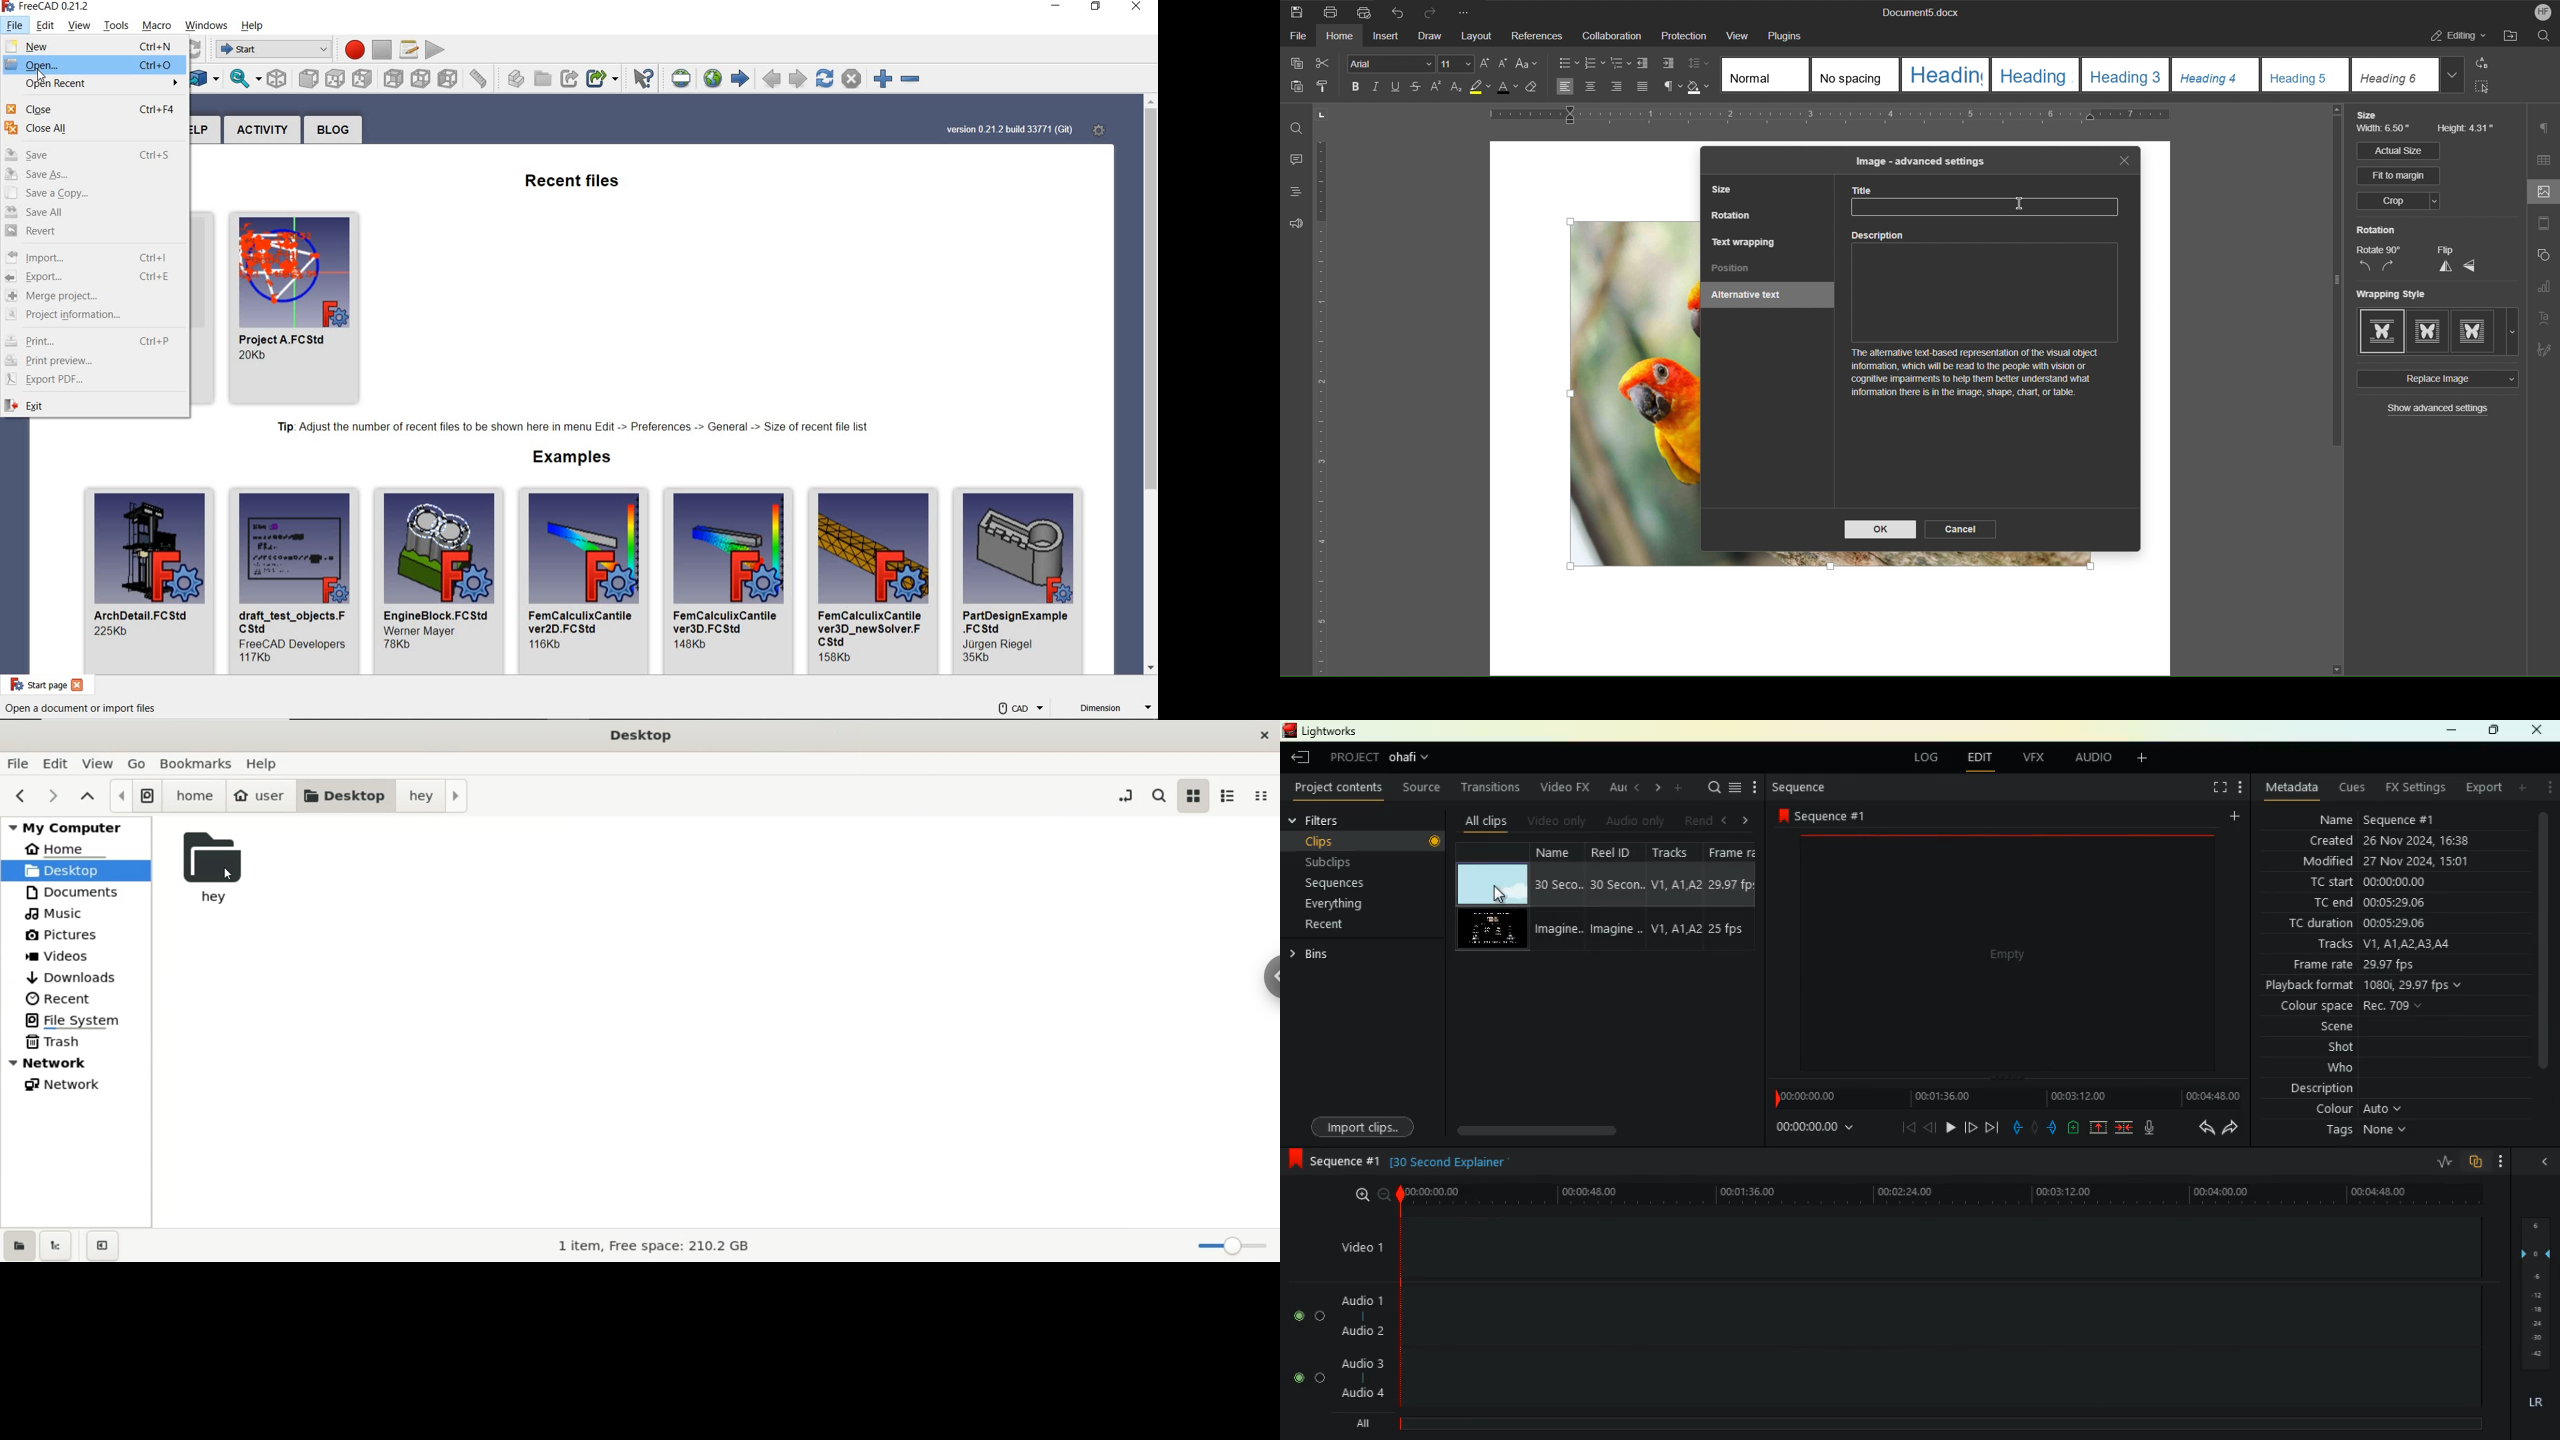 This screenshot has height=1456, width=2576. What do you see at coordinates (1353, 86) in the screenshot?
I see `Bold` at bounding box center [1353, 86].